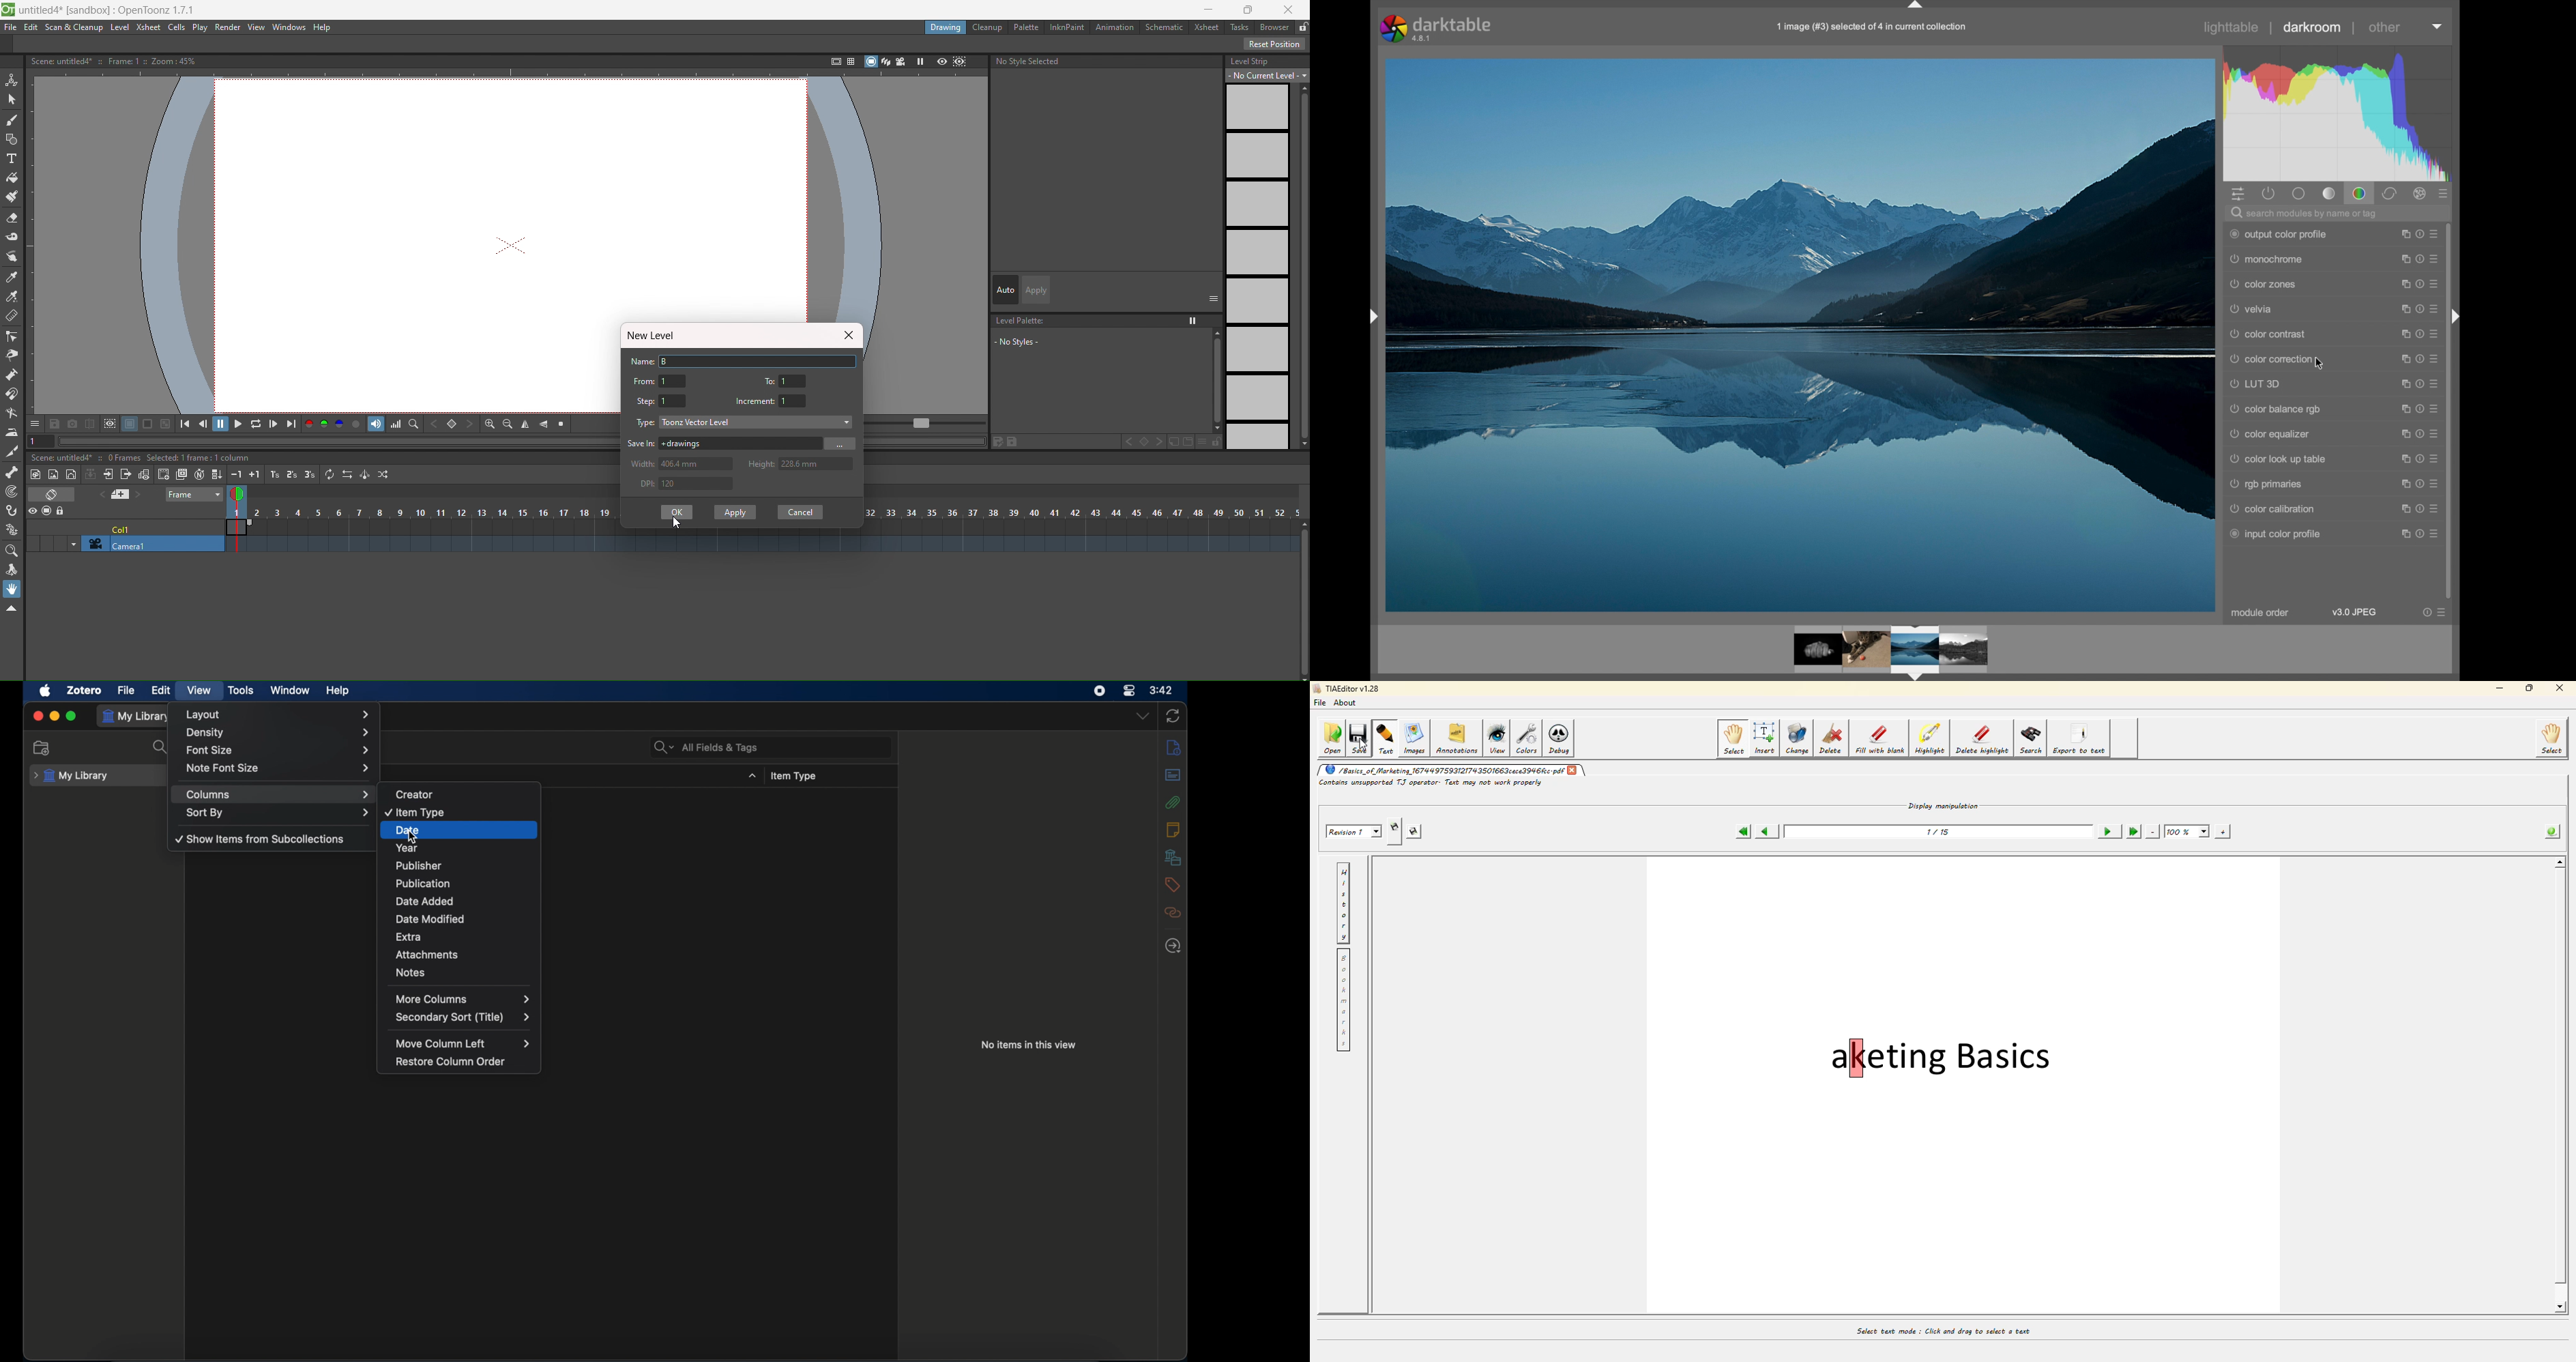  Describe the element at coordinates (2267, 259) in the screenshot. I see `monochrome` at that location.